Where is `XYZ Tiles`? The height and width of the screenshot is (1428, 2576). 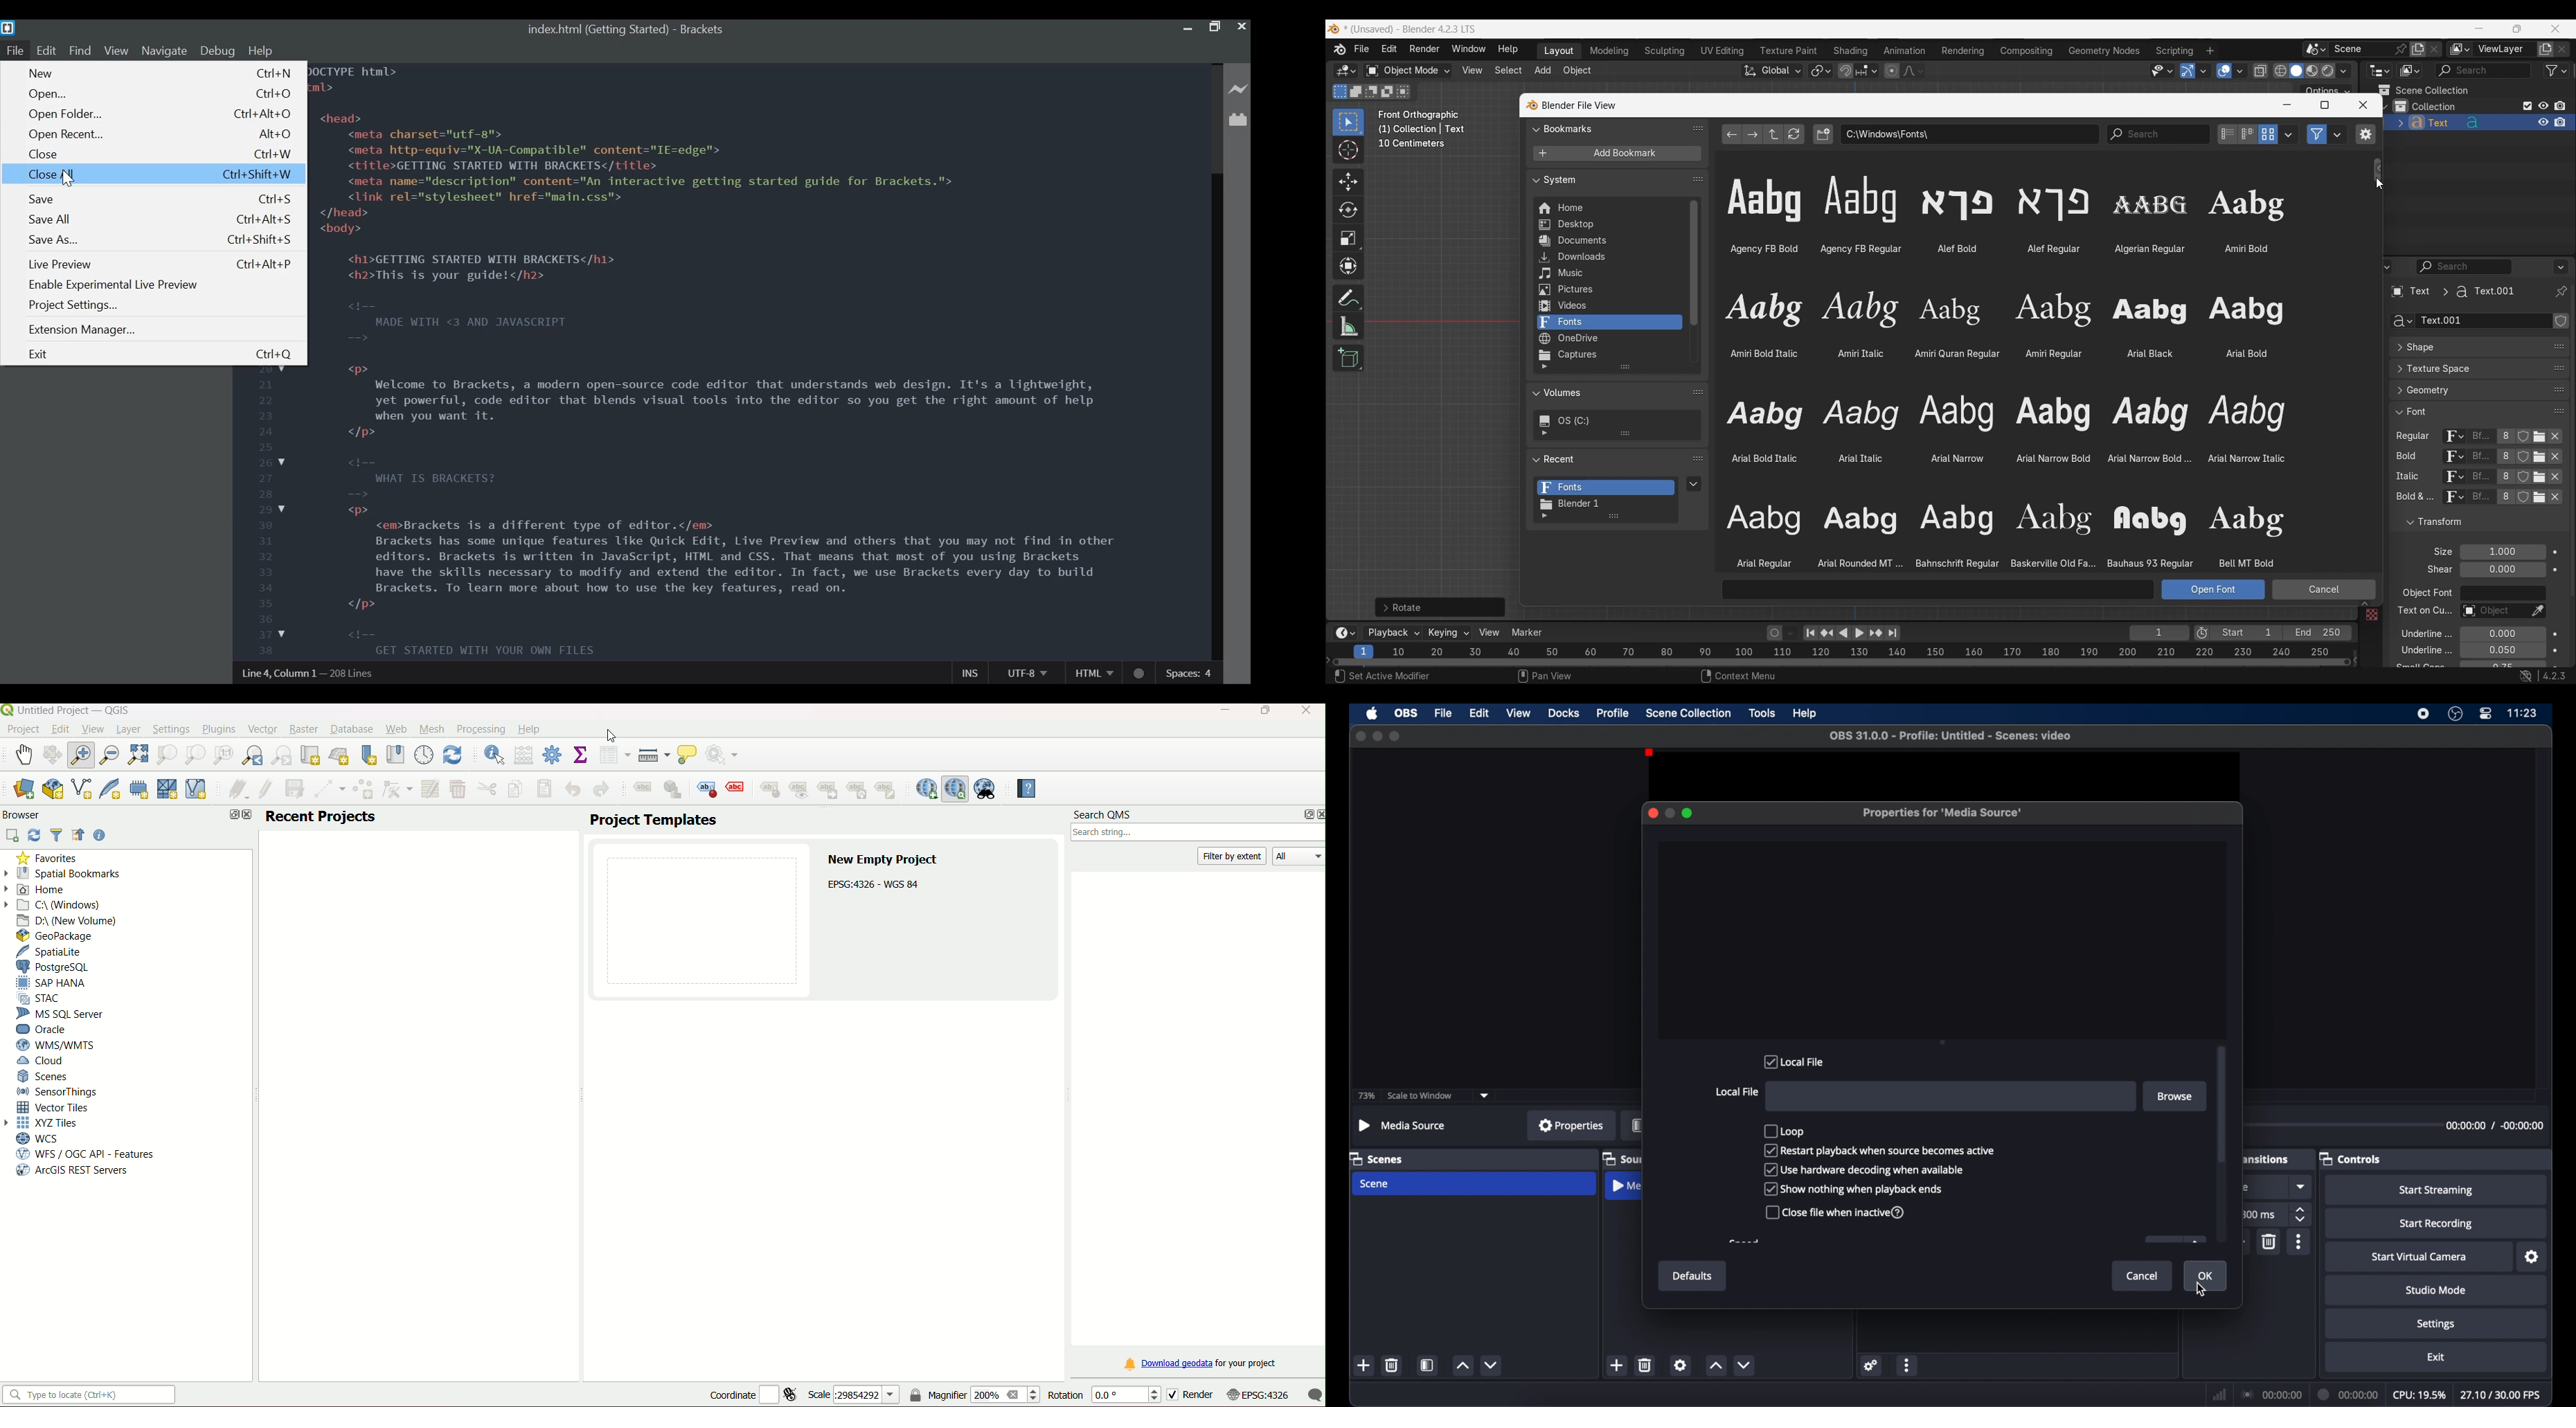
XYZ Tiles is located at coordinates (51, 1124).